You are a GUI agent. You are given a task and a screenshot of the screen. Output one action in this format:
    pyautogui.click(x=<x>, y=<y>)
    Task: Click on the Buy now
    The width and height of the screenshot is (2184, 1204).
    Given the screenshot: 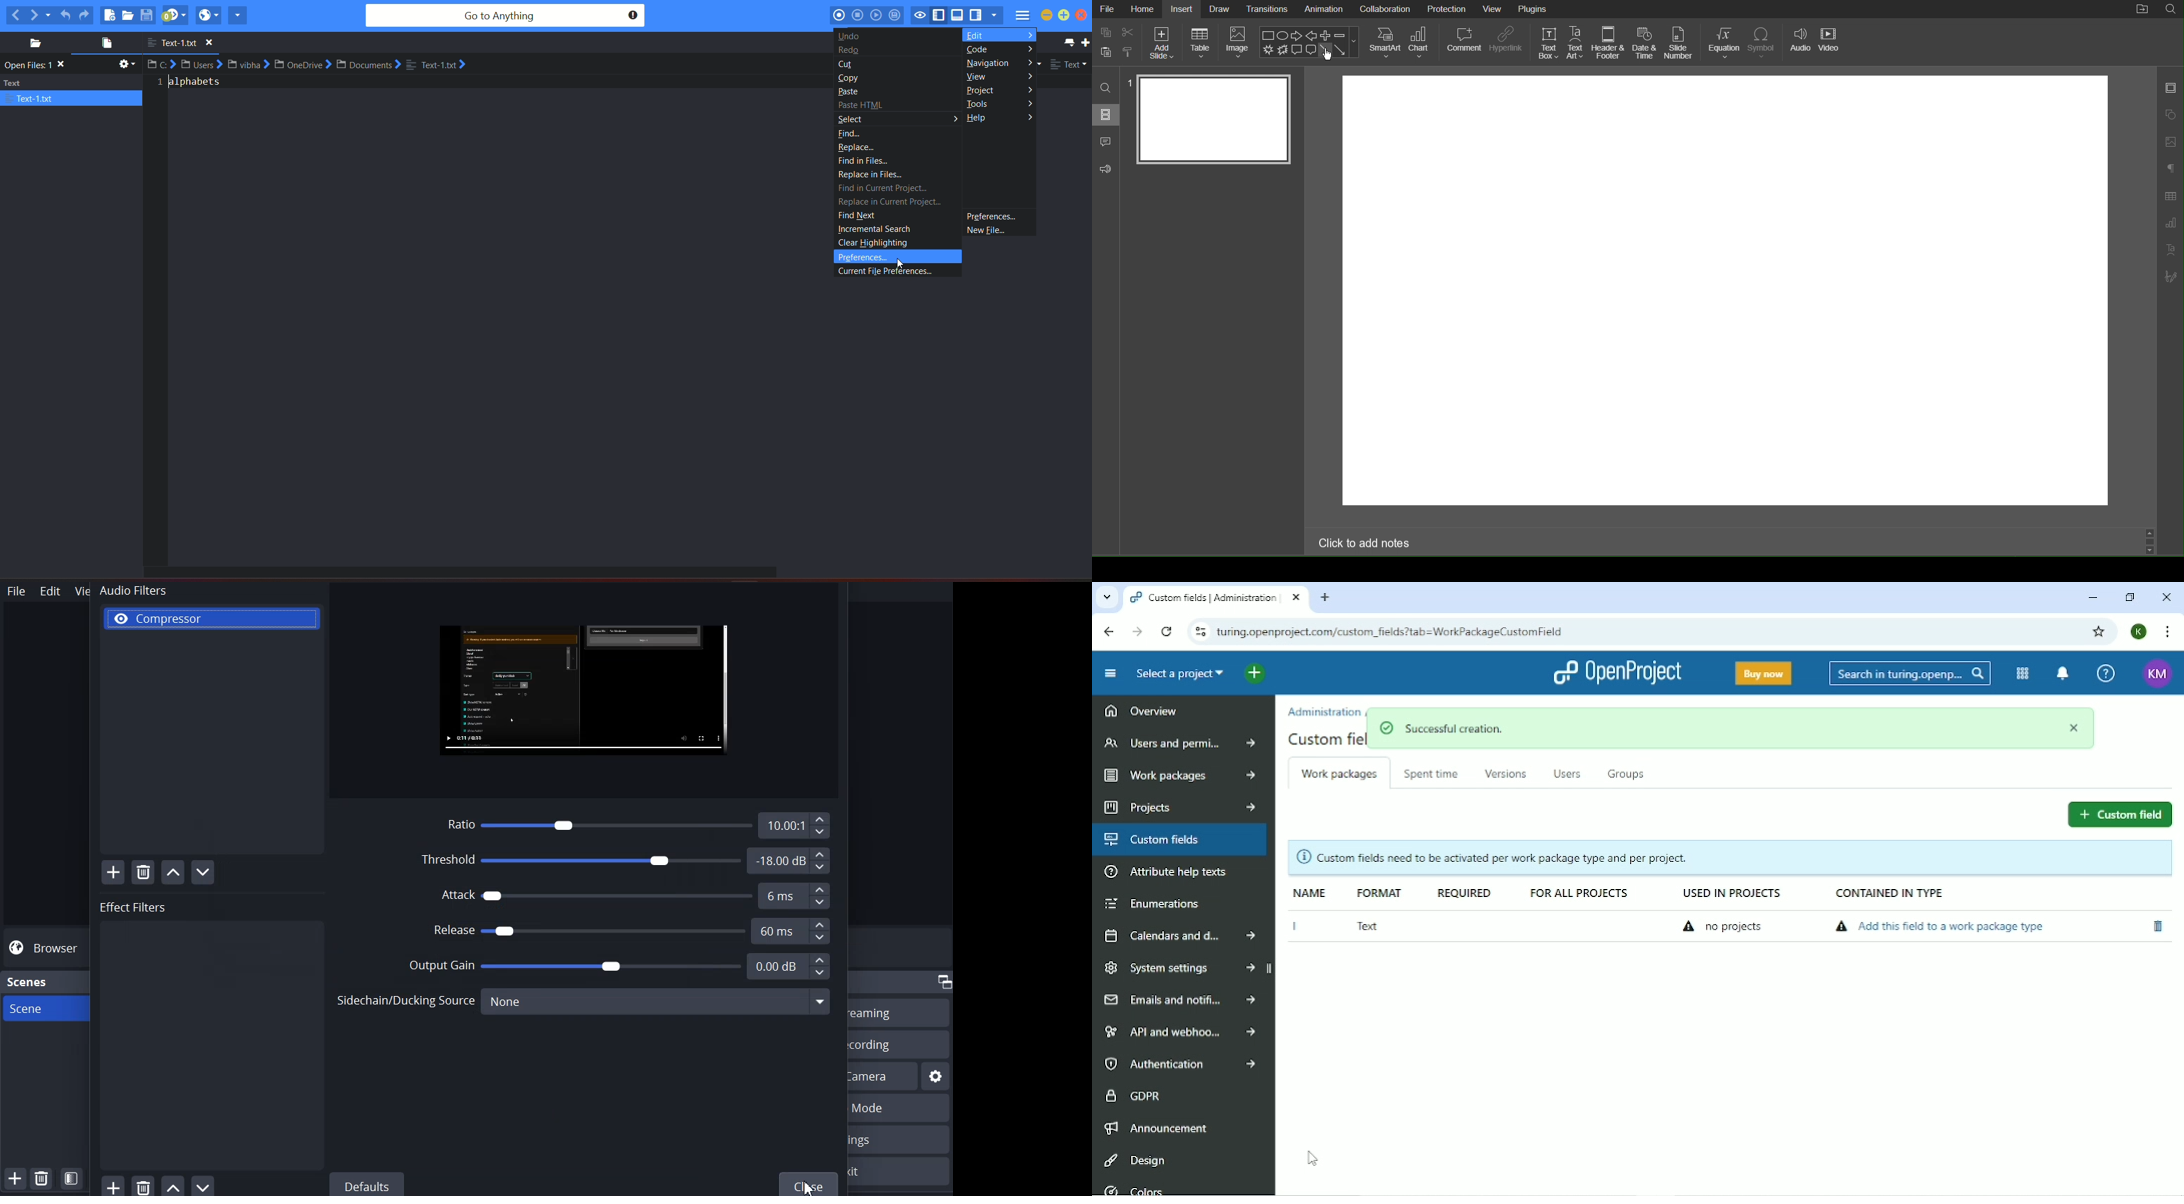 What is the action you would take?
    pyautogui.click(x=1762, y=672)
    